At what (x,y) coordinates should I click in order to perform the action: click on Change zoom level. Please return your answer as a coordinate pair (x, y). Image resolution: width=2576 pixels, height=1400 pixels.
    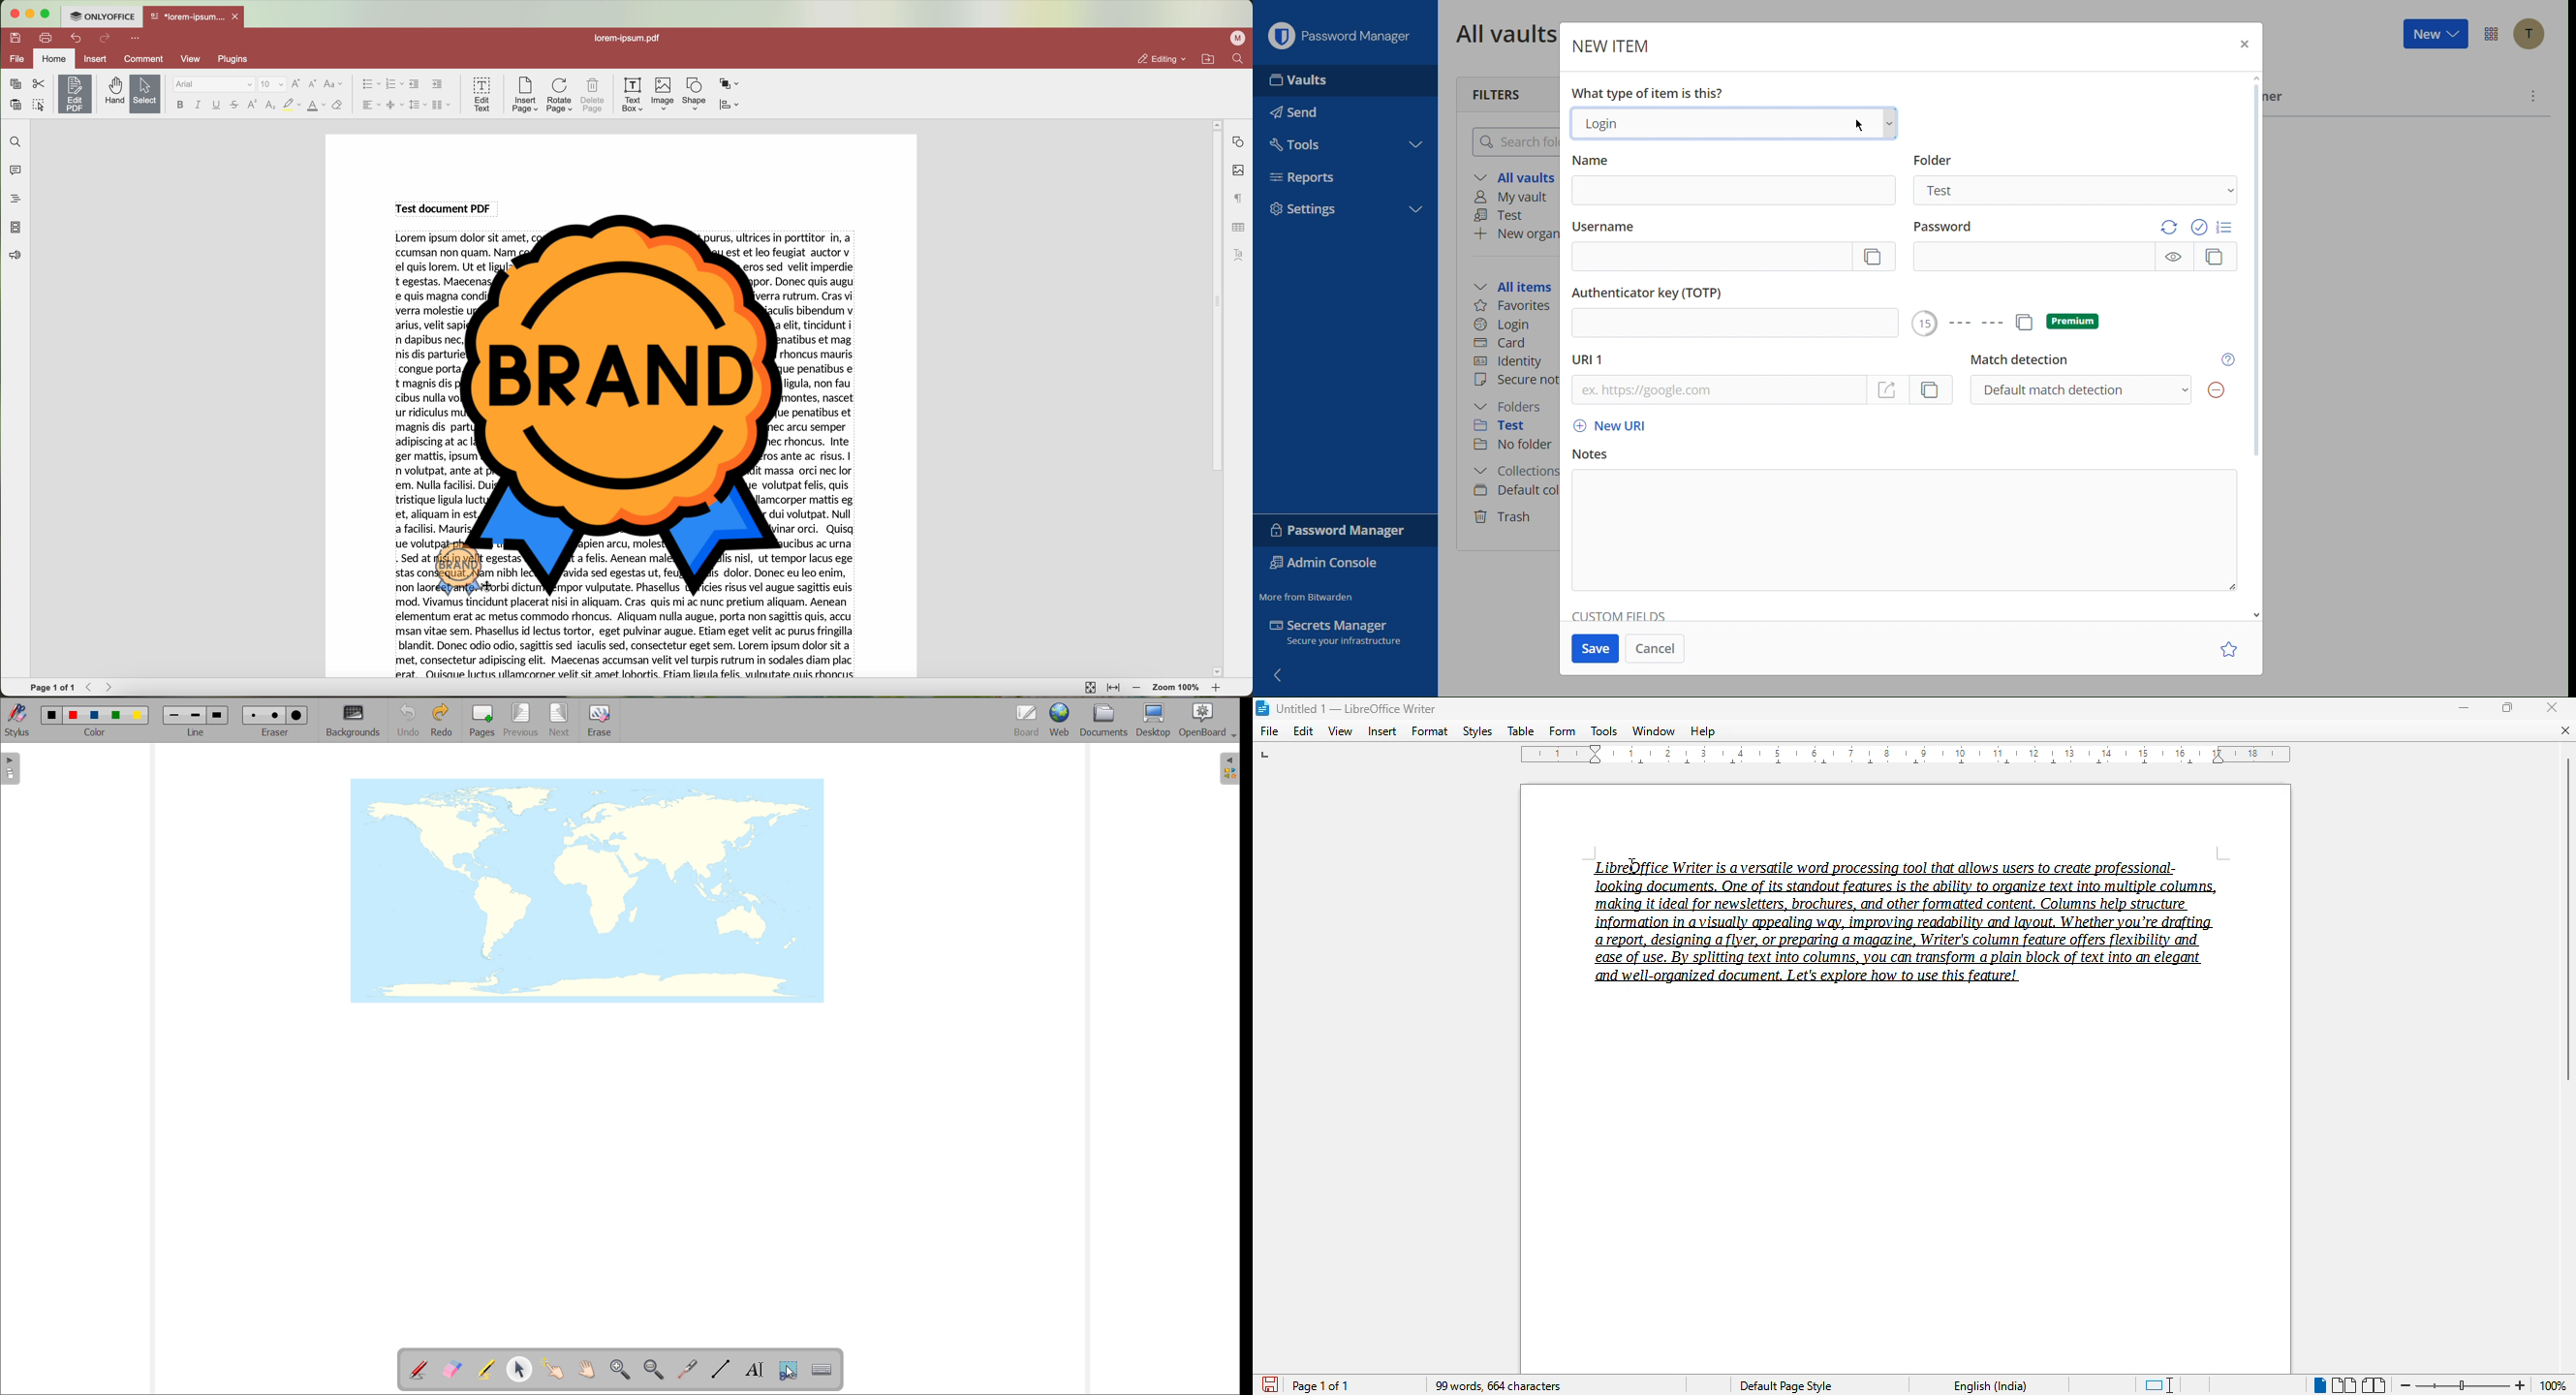
    Looking at the image, I should click on (2464, 1382).